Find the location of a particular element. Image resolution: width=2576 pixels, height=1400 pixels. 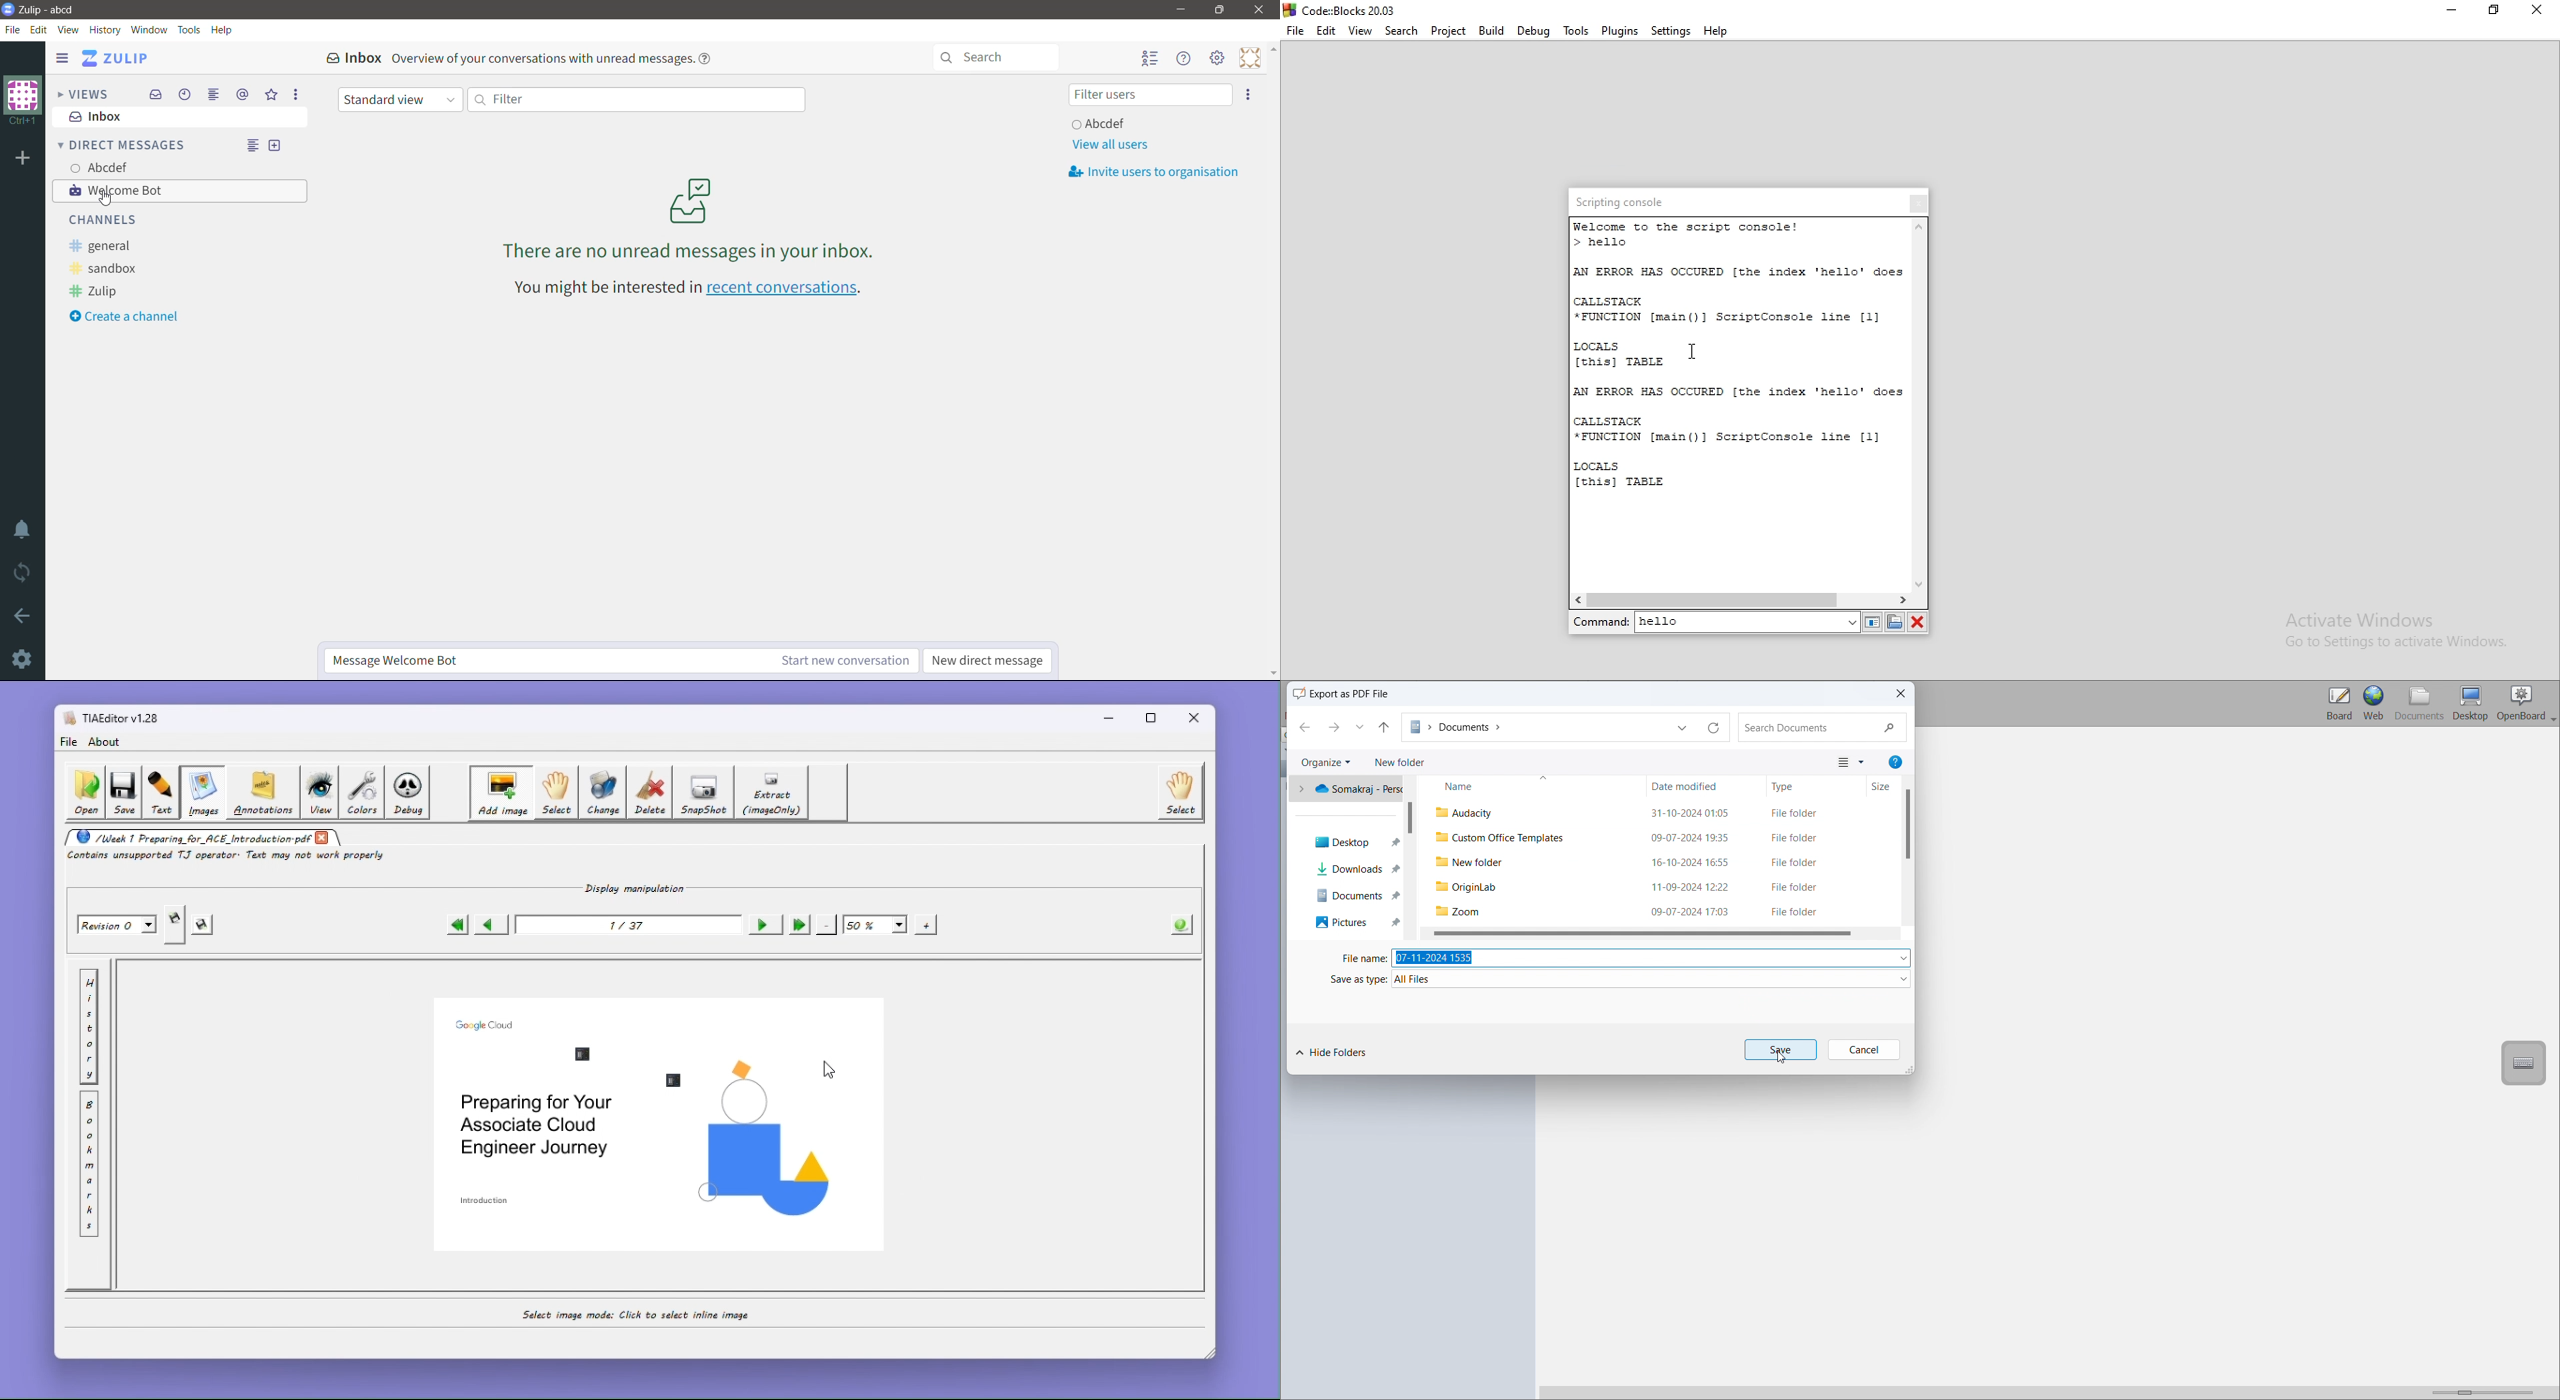

import from file is located at coordinates (1897, 621).